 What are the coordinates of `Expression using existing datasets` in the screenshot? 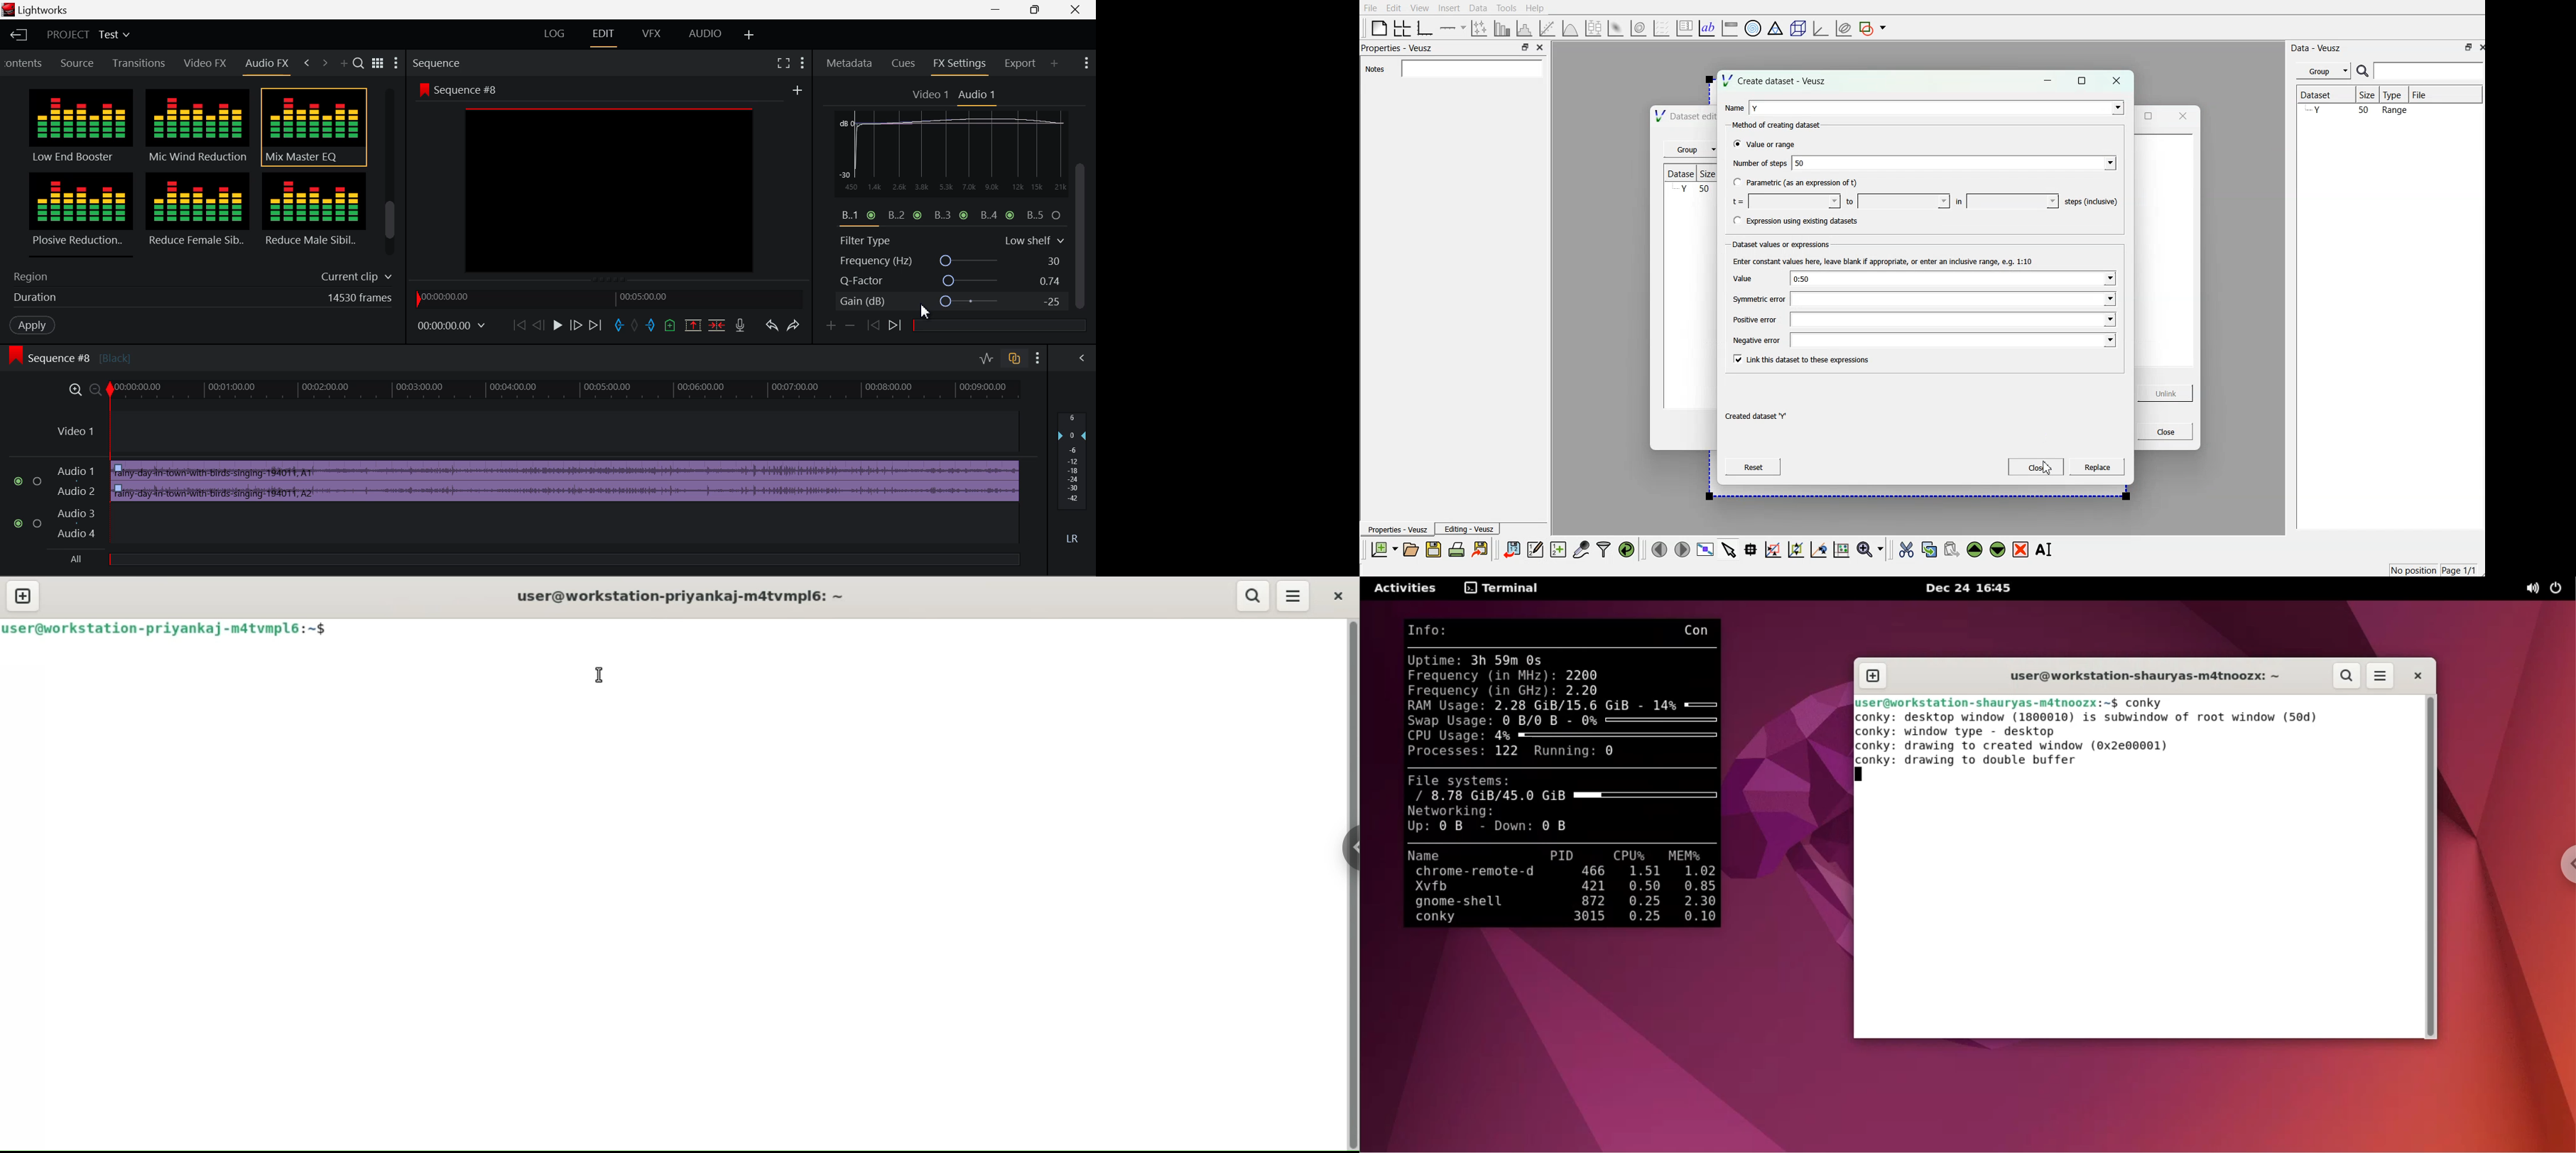 It's located at (1810, 221).